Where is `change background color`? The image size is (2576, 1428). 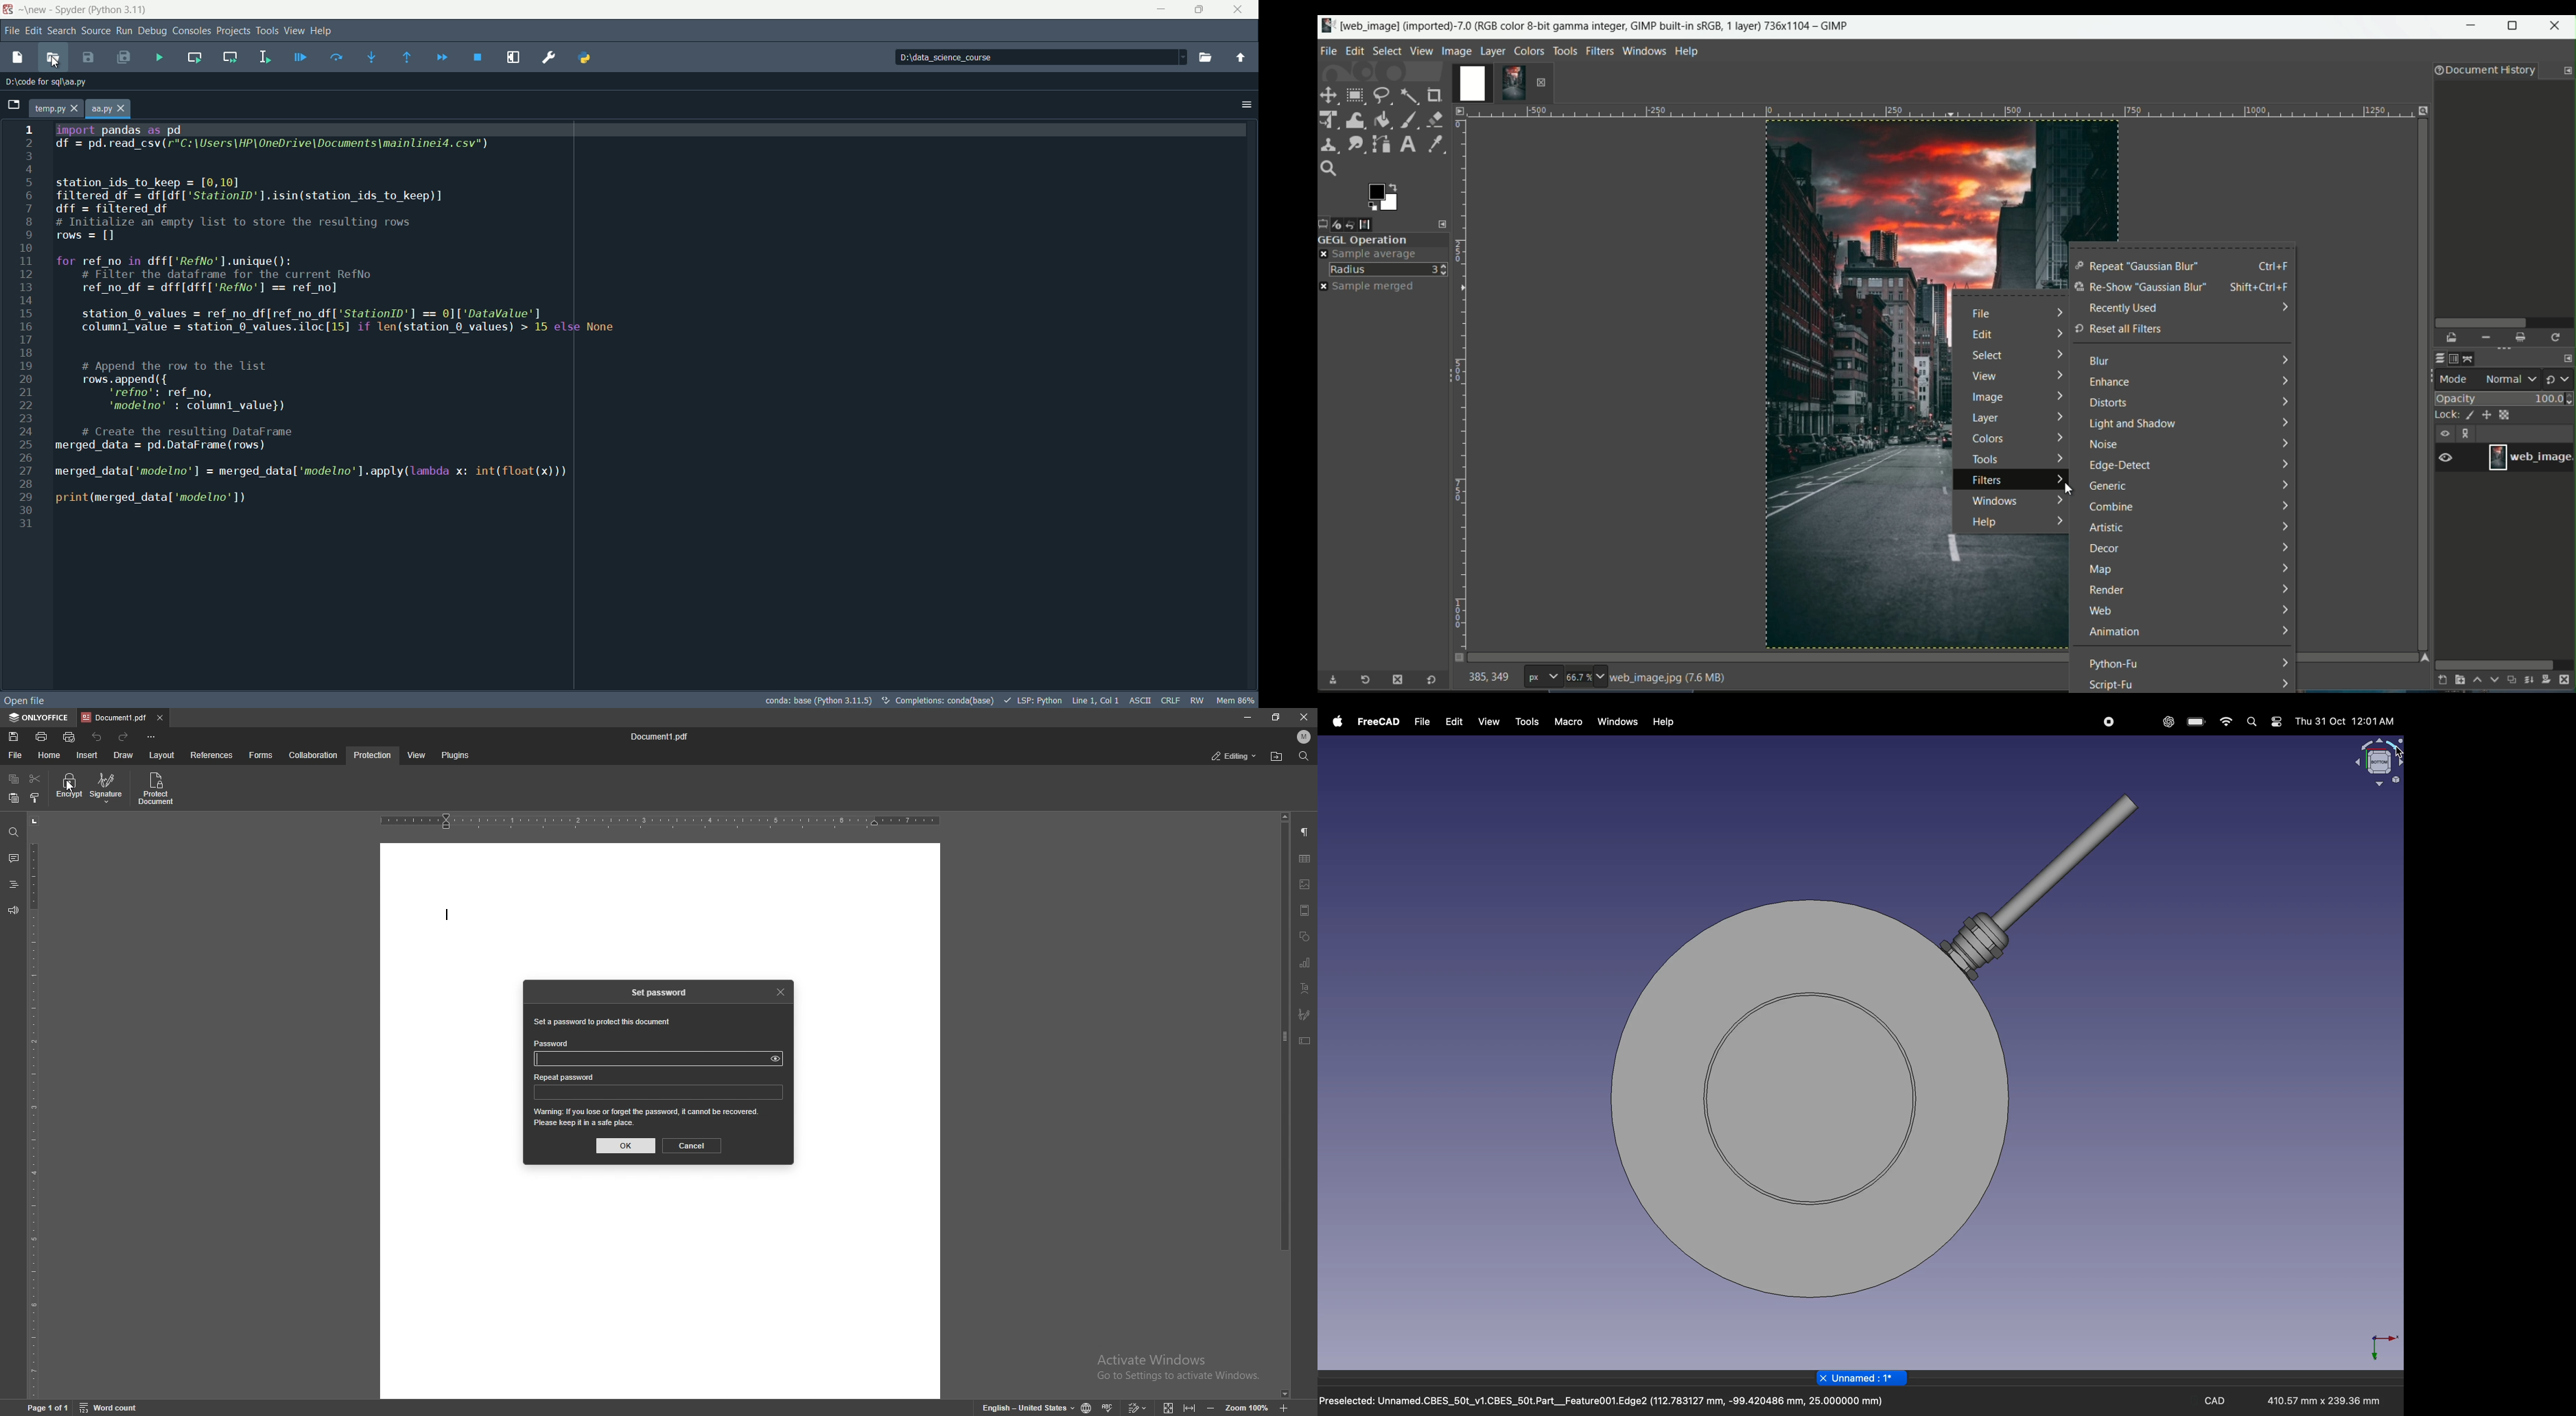
change background color is located at coordinates (1382, 196).